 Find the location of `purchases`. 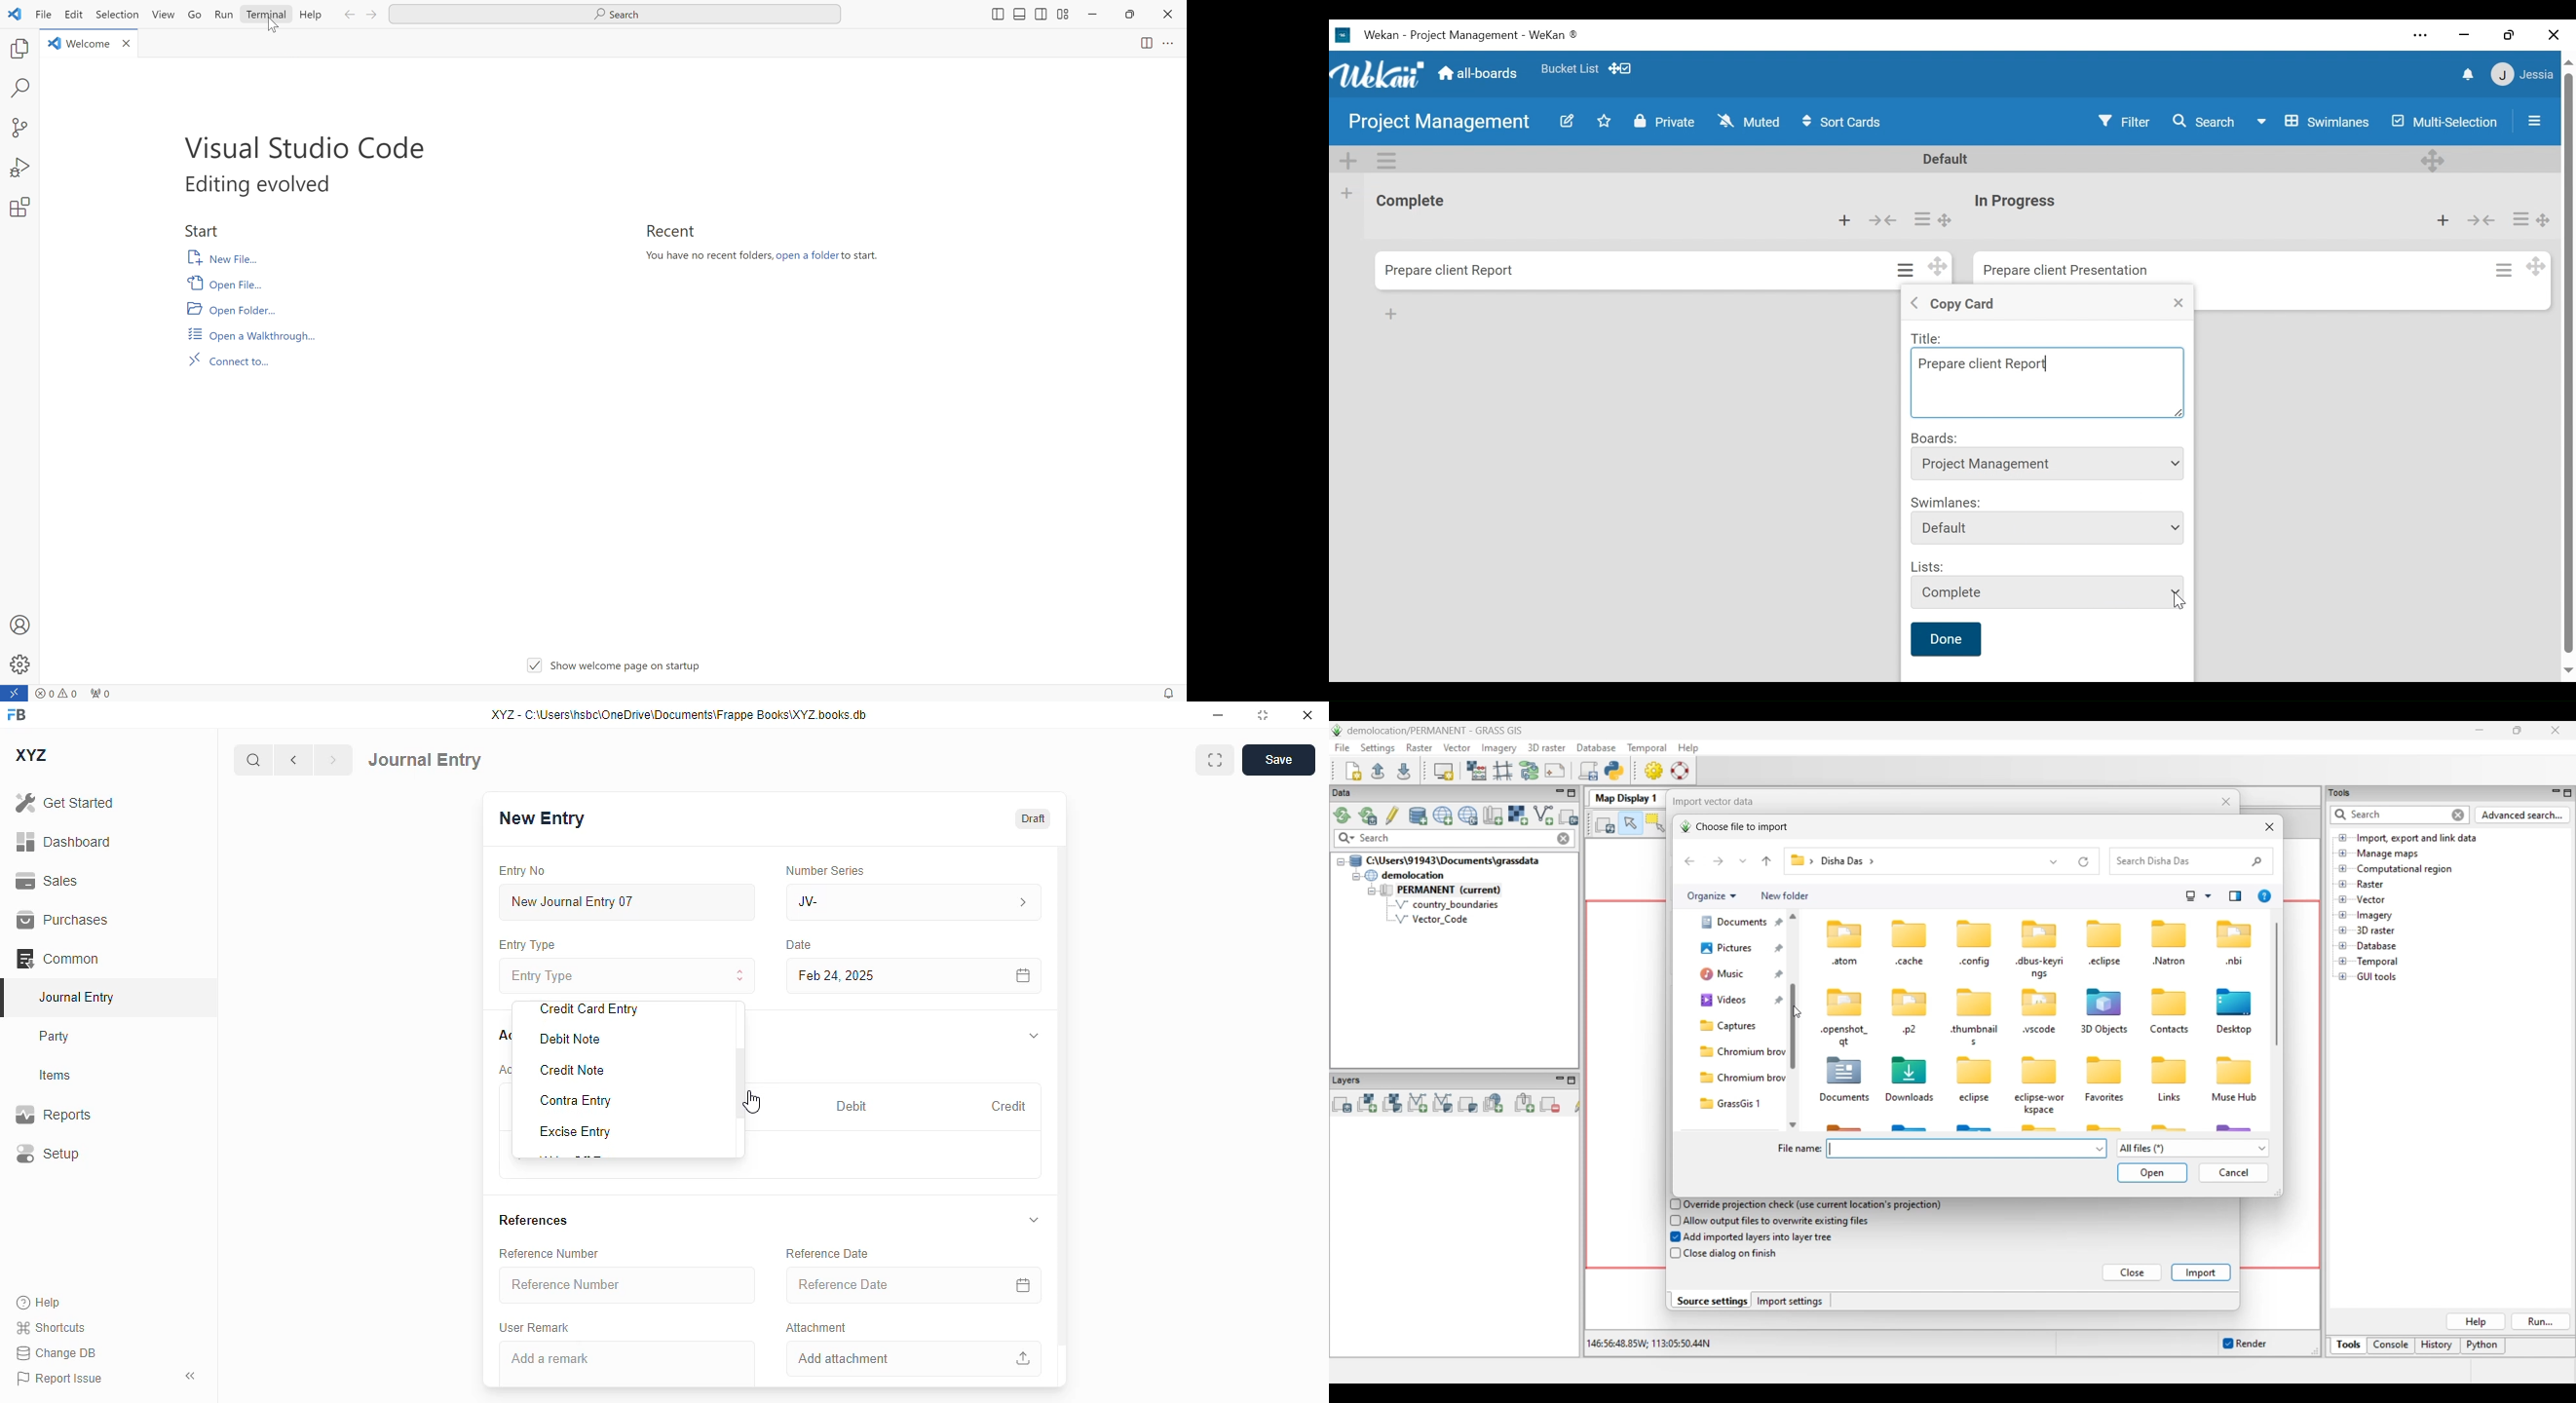

purchases is located at coordinates (64, 920).